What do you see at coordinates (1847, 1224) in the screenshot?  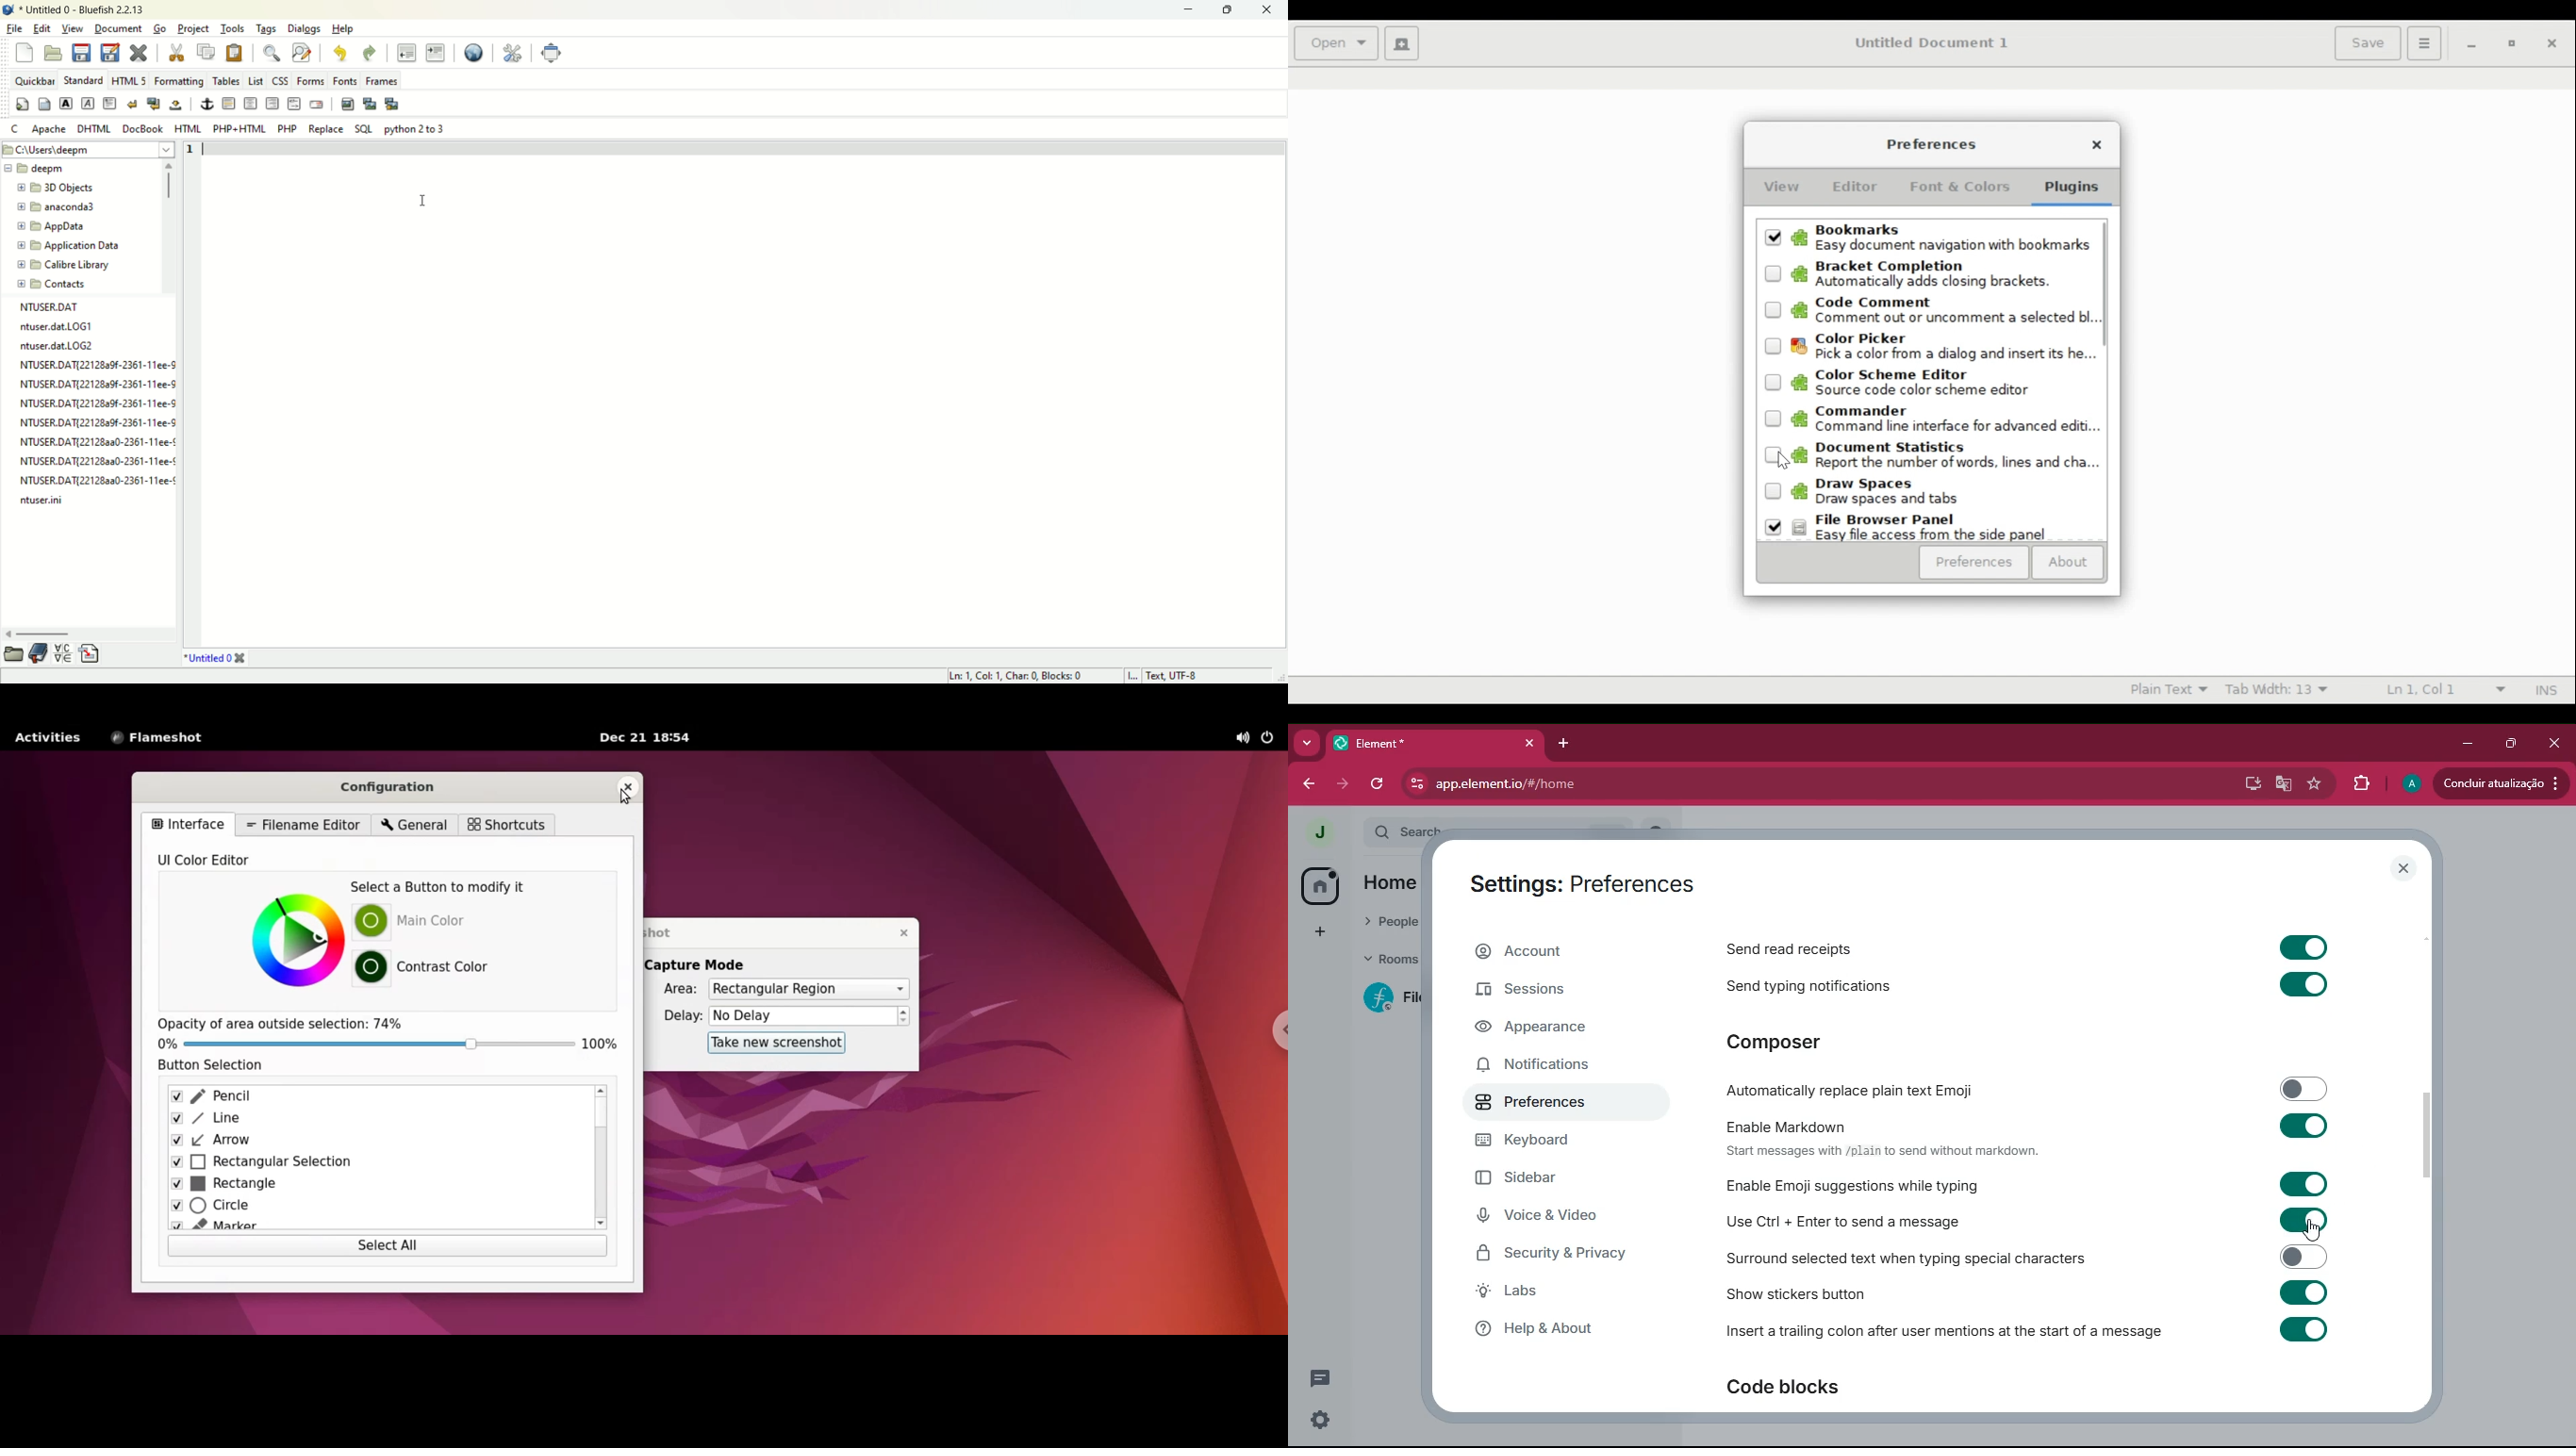 I see `use ctrl enter toggled on` at bounding box center [1847, 1224].